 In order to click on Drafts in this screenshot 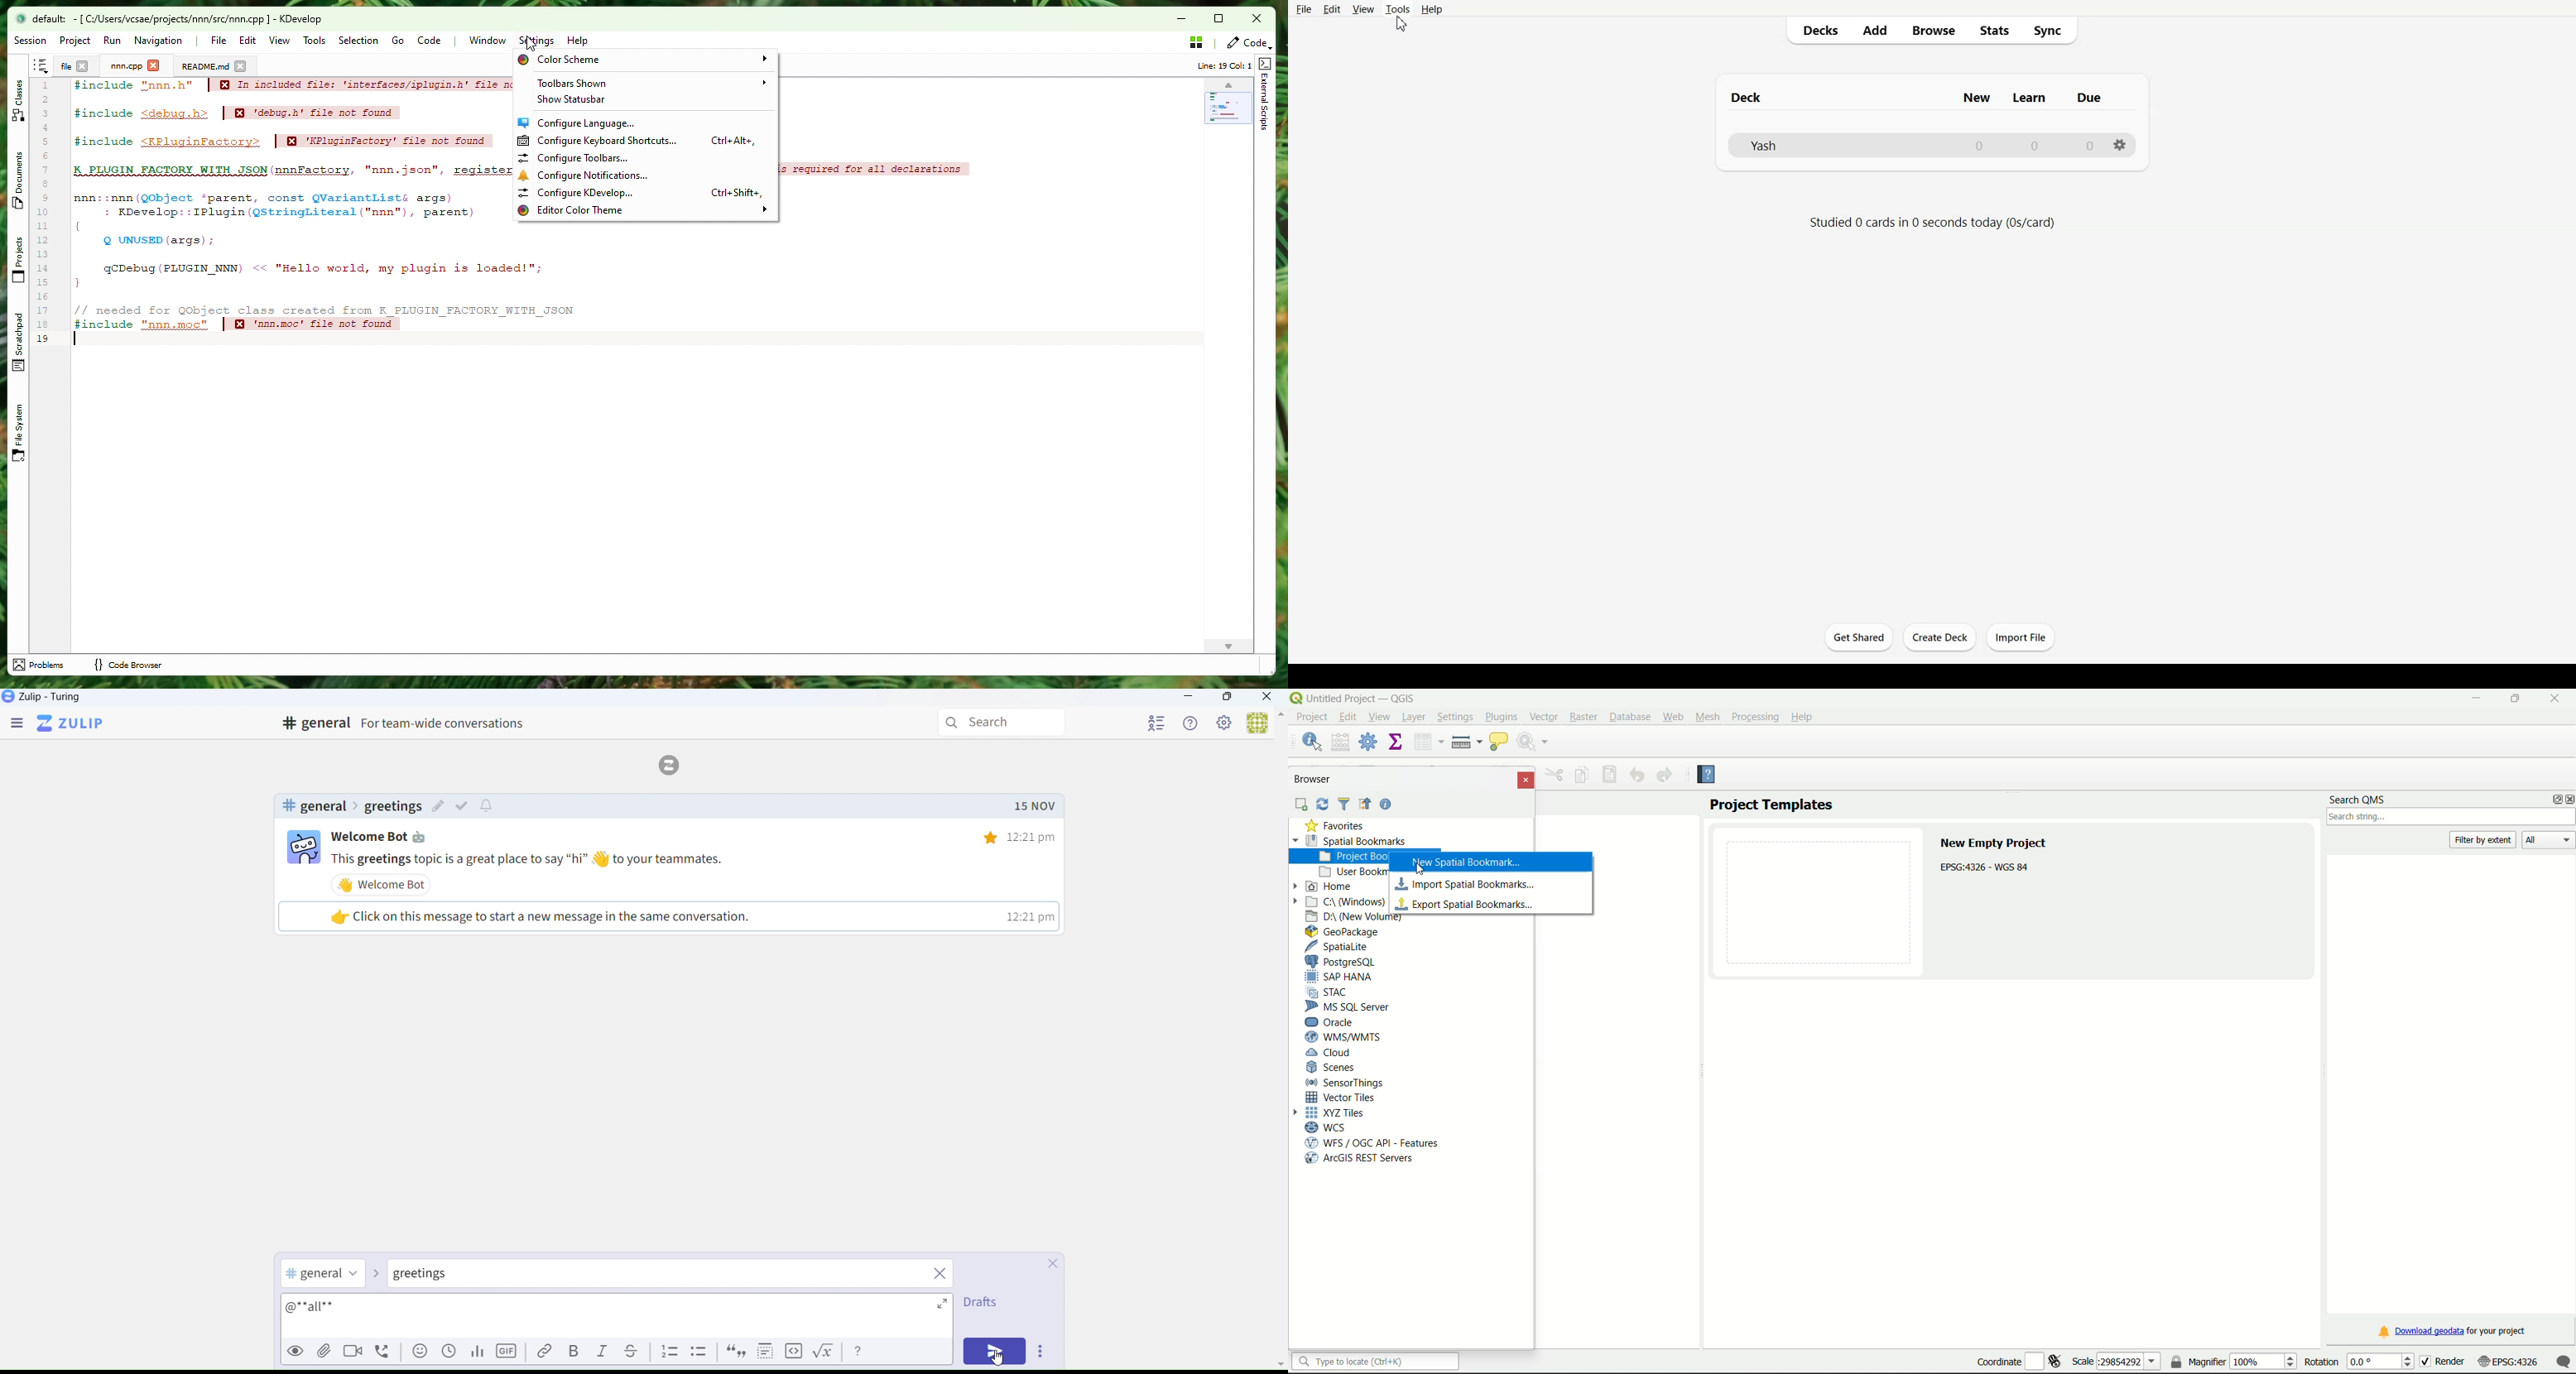, I will do `click(979, 1305)`.